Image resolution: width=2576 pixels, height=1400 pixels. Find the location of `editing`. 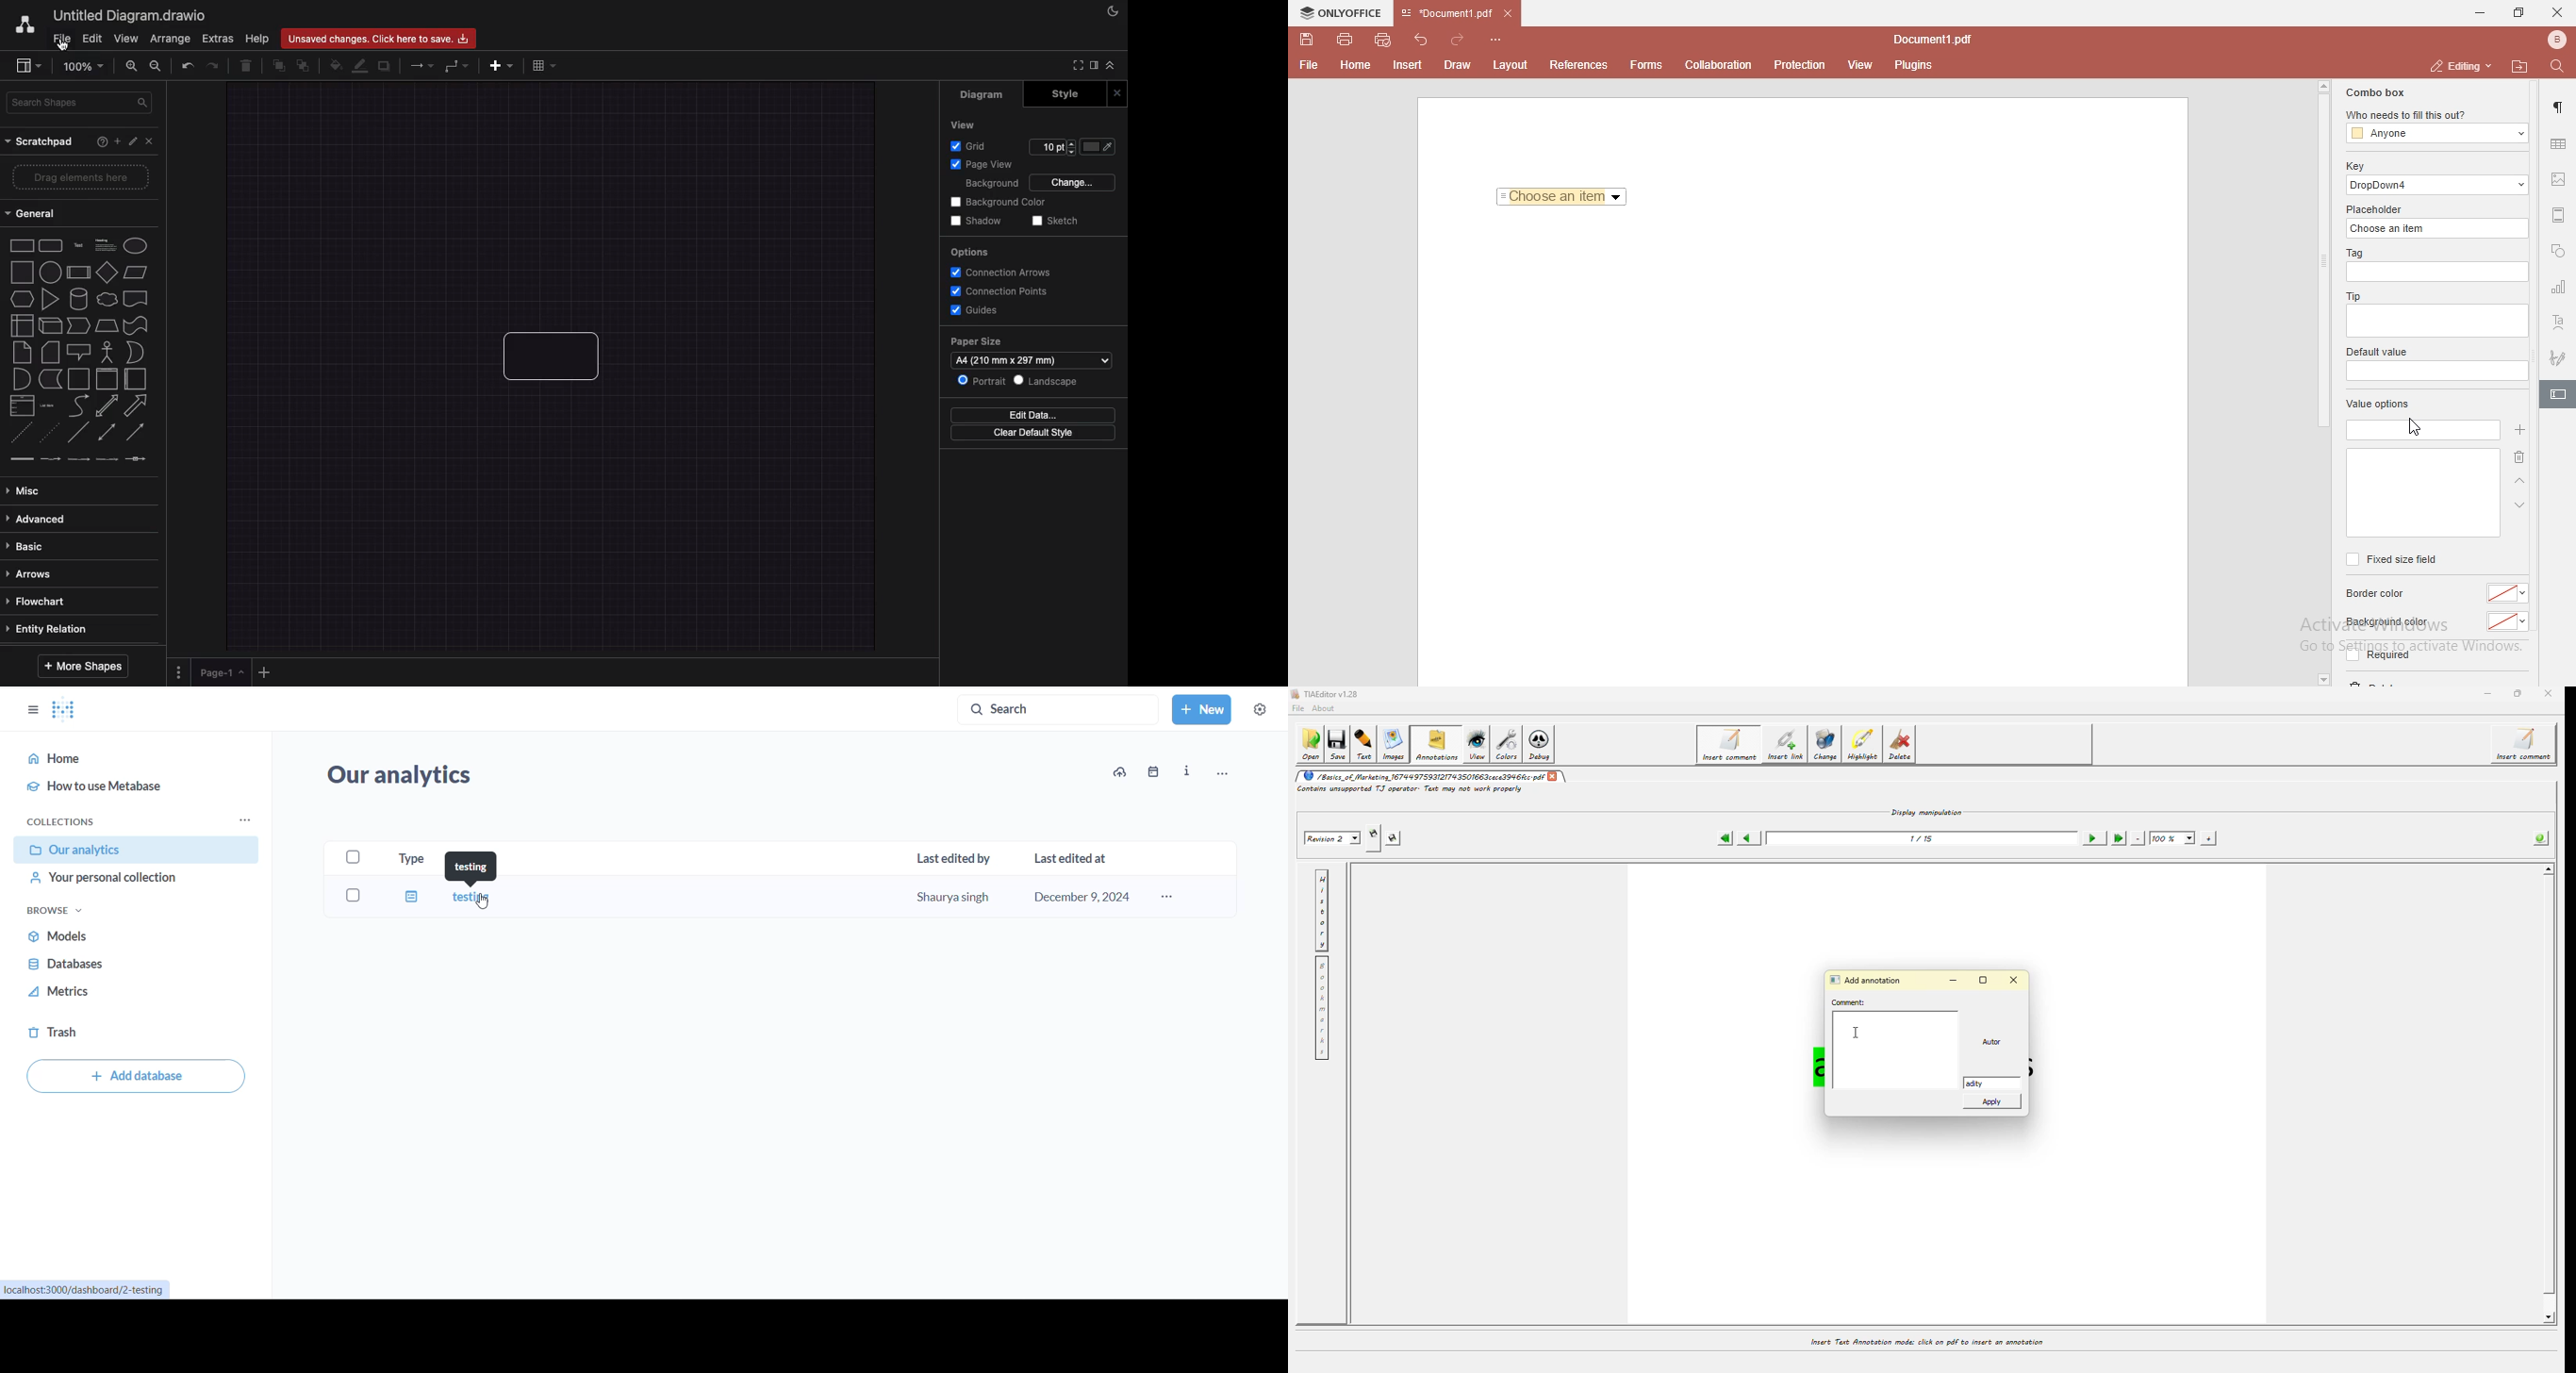

editing is located at coordinates (2458, 65).